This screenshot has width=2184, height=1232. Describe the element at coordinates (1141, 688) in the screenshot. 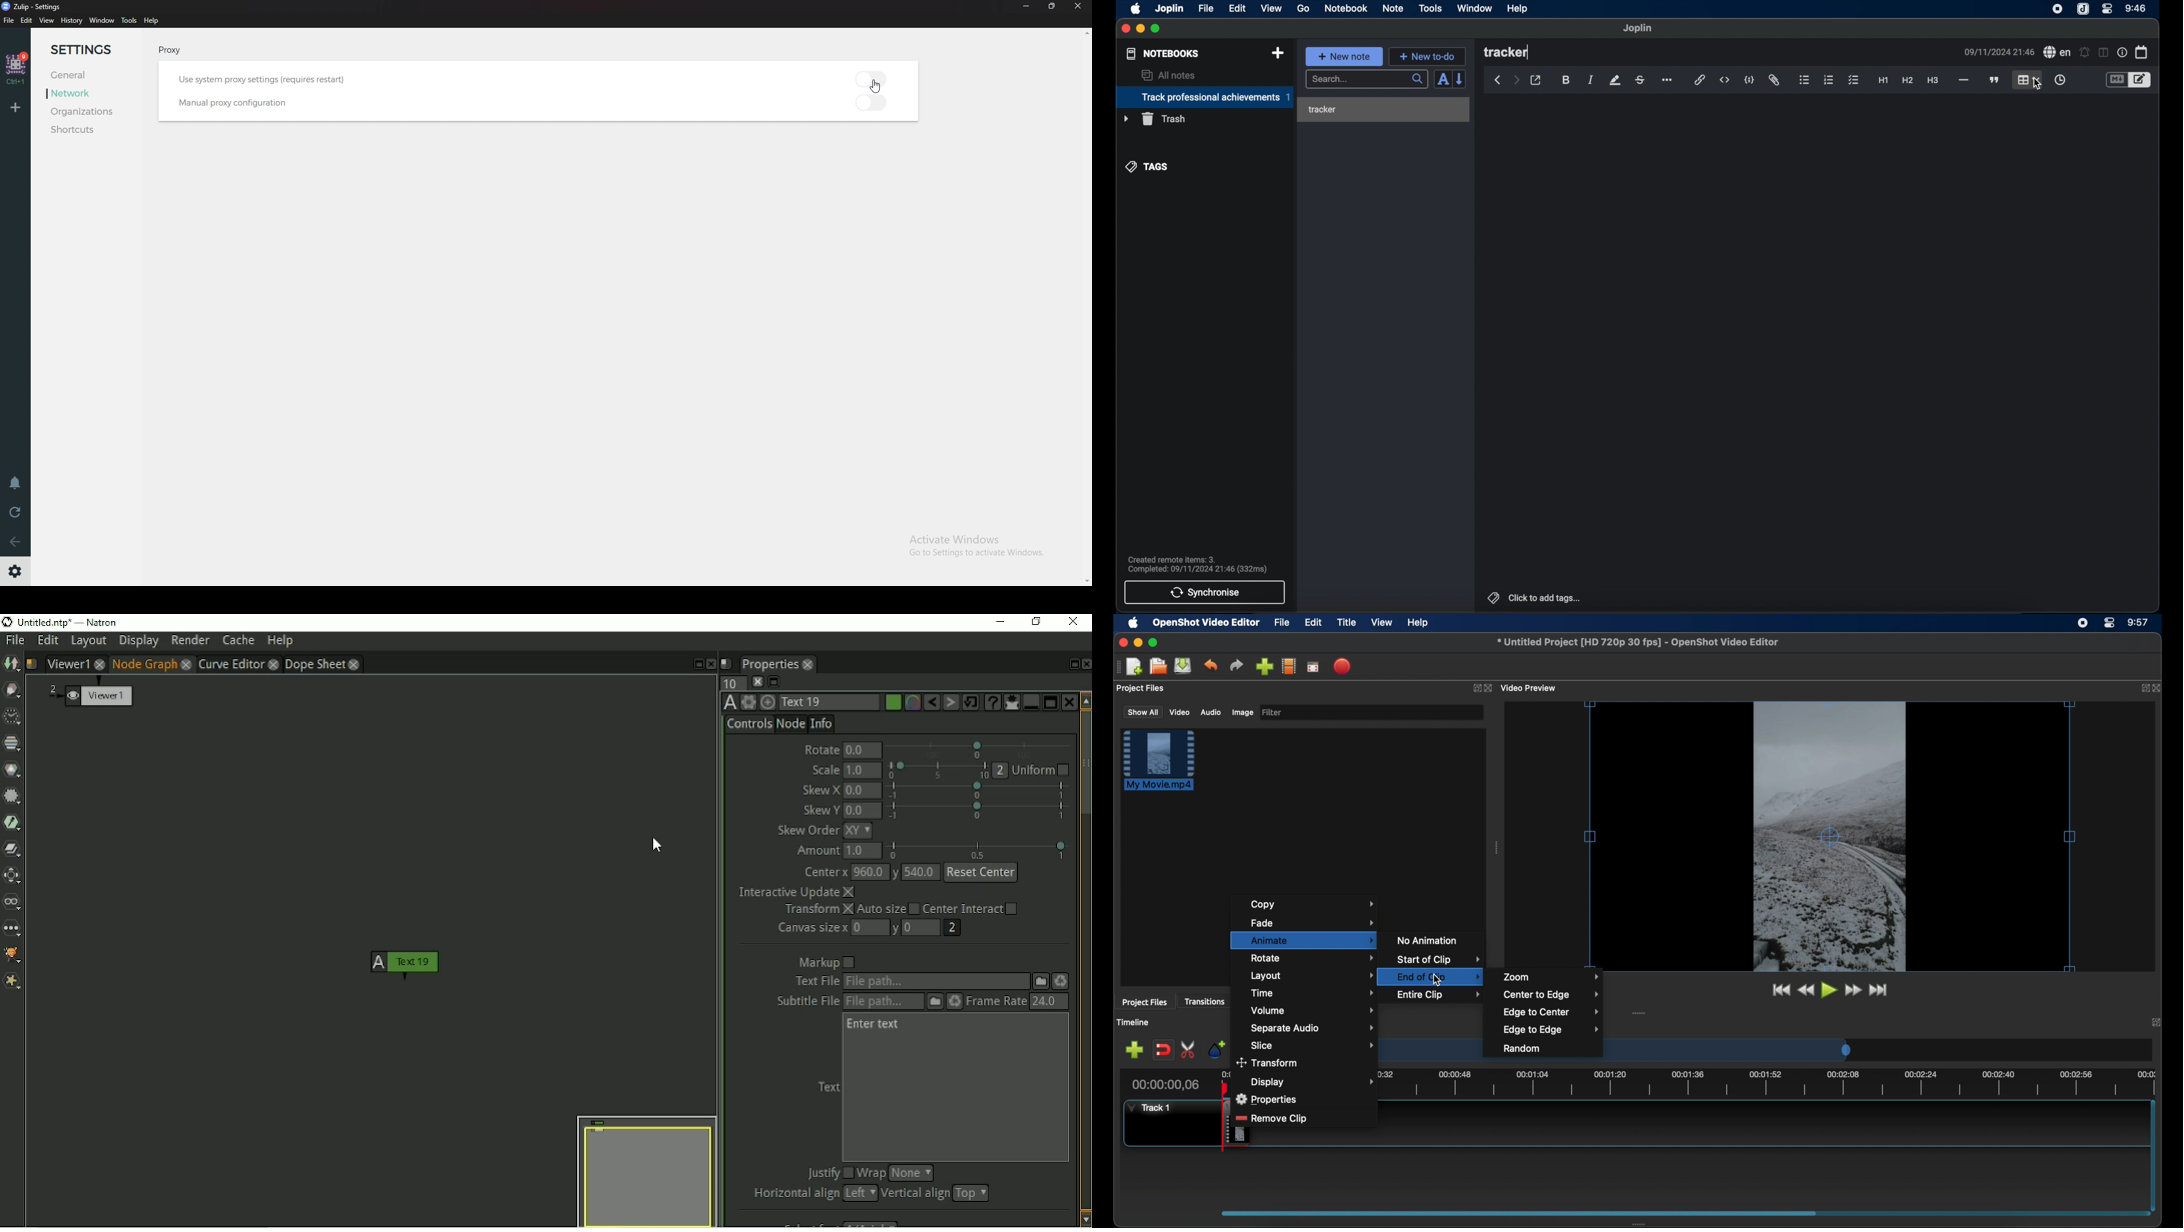

I see `project files` at that location.